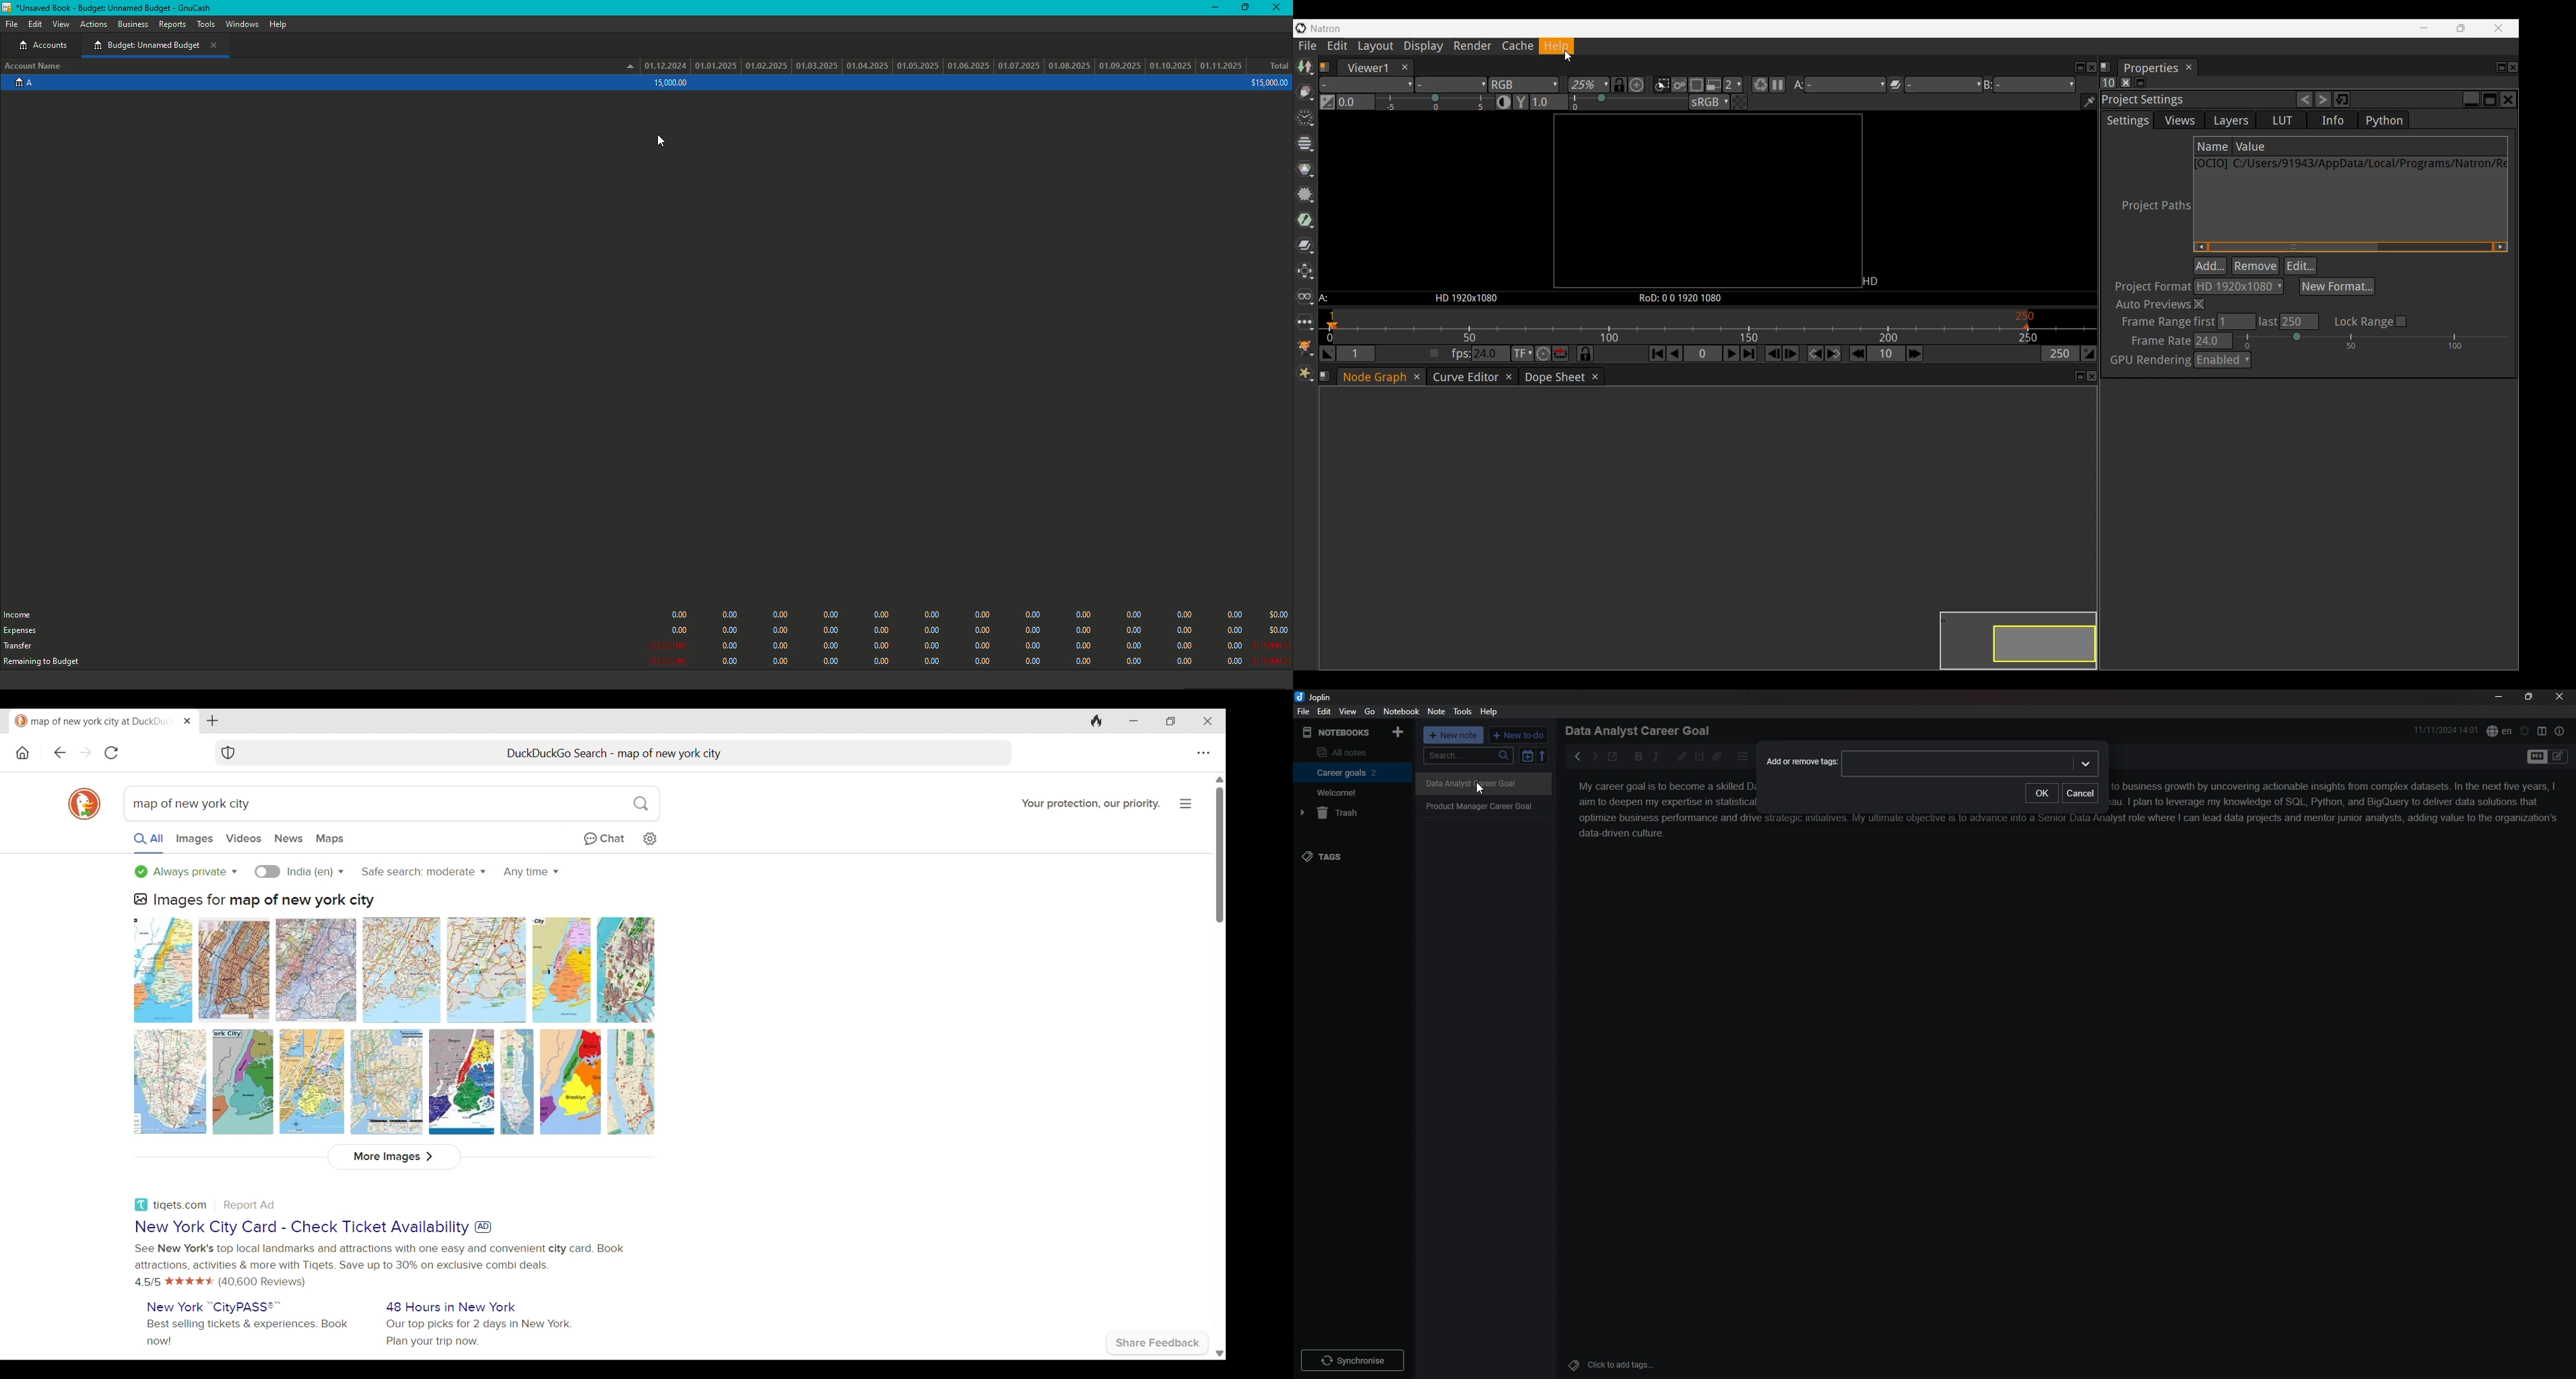  What do you see at coordinates (1304, 711) in the screenshot?
I see `file` at bounding box center [1304, 711].